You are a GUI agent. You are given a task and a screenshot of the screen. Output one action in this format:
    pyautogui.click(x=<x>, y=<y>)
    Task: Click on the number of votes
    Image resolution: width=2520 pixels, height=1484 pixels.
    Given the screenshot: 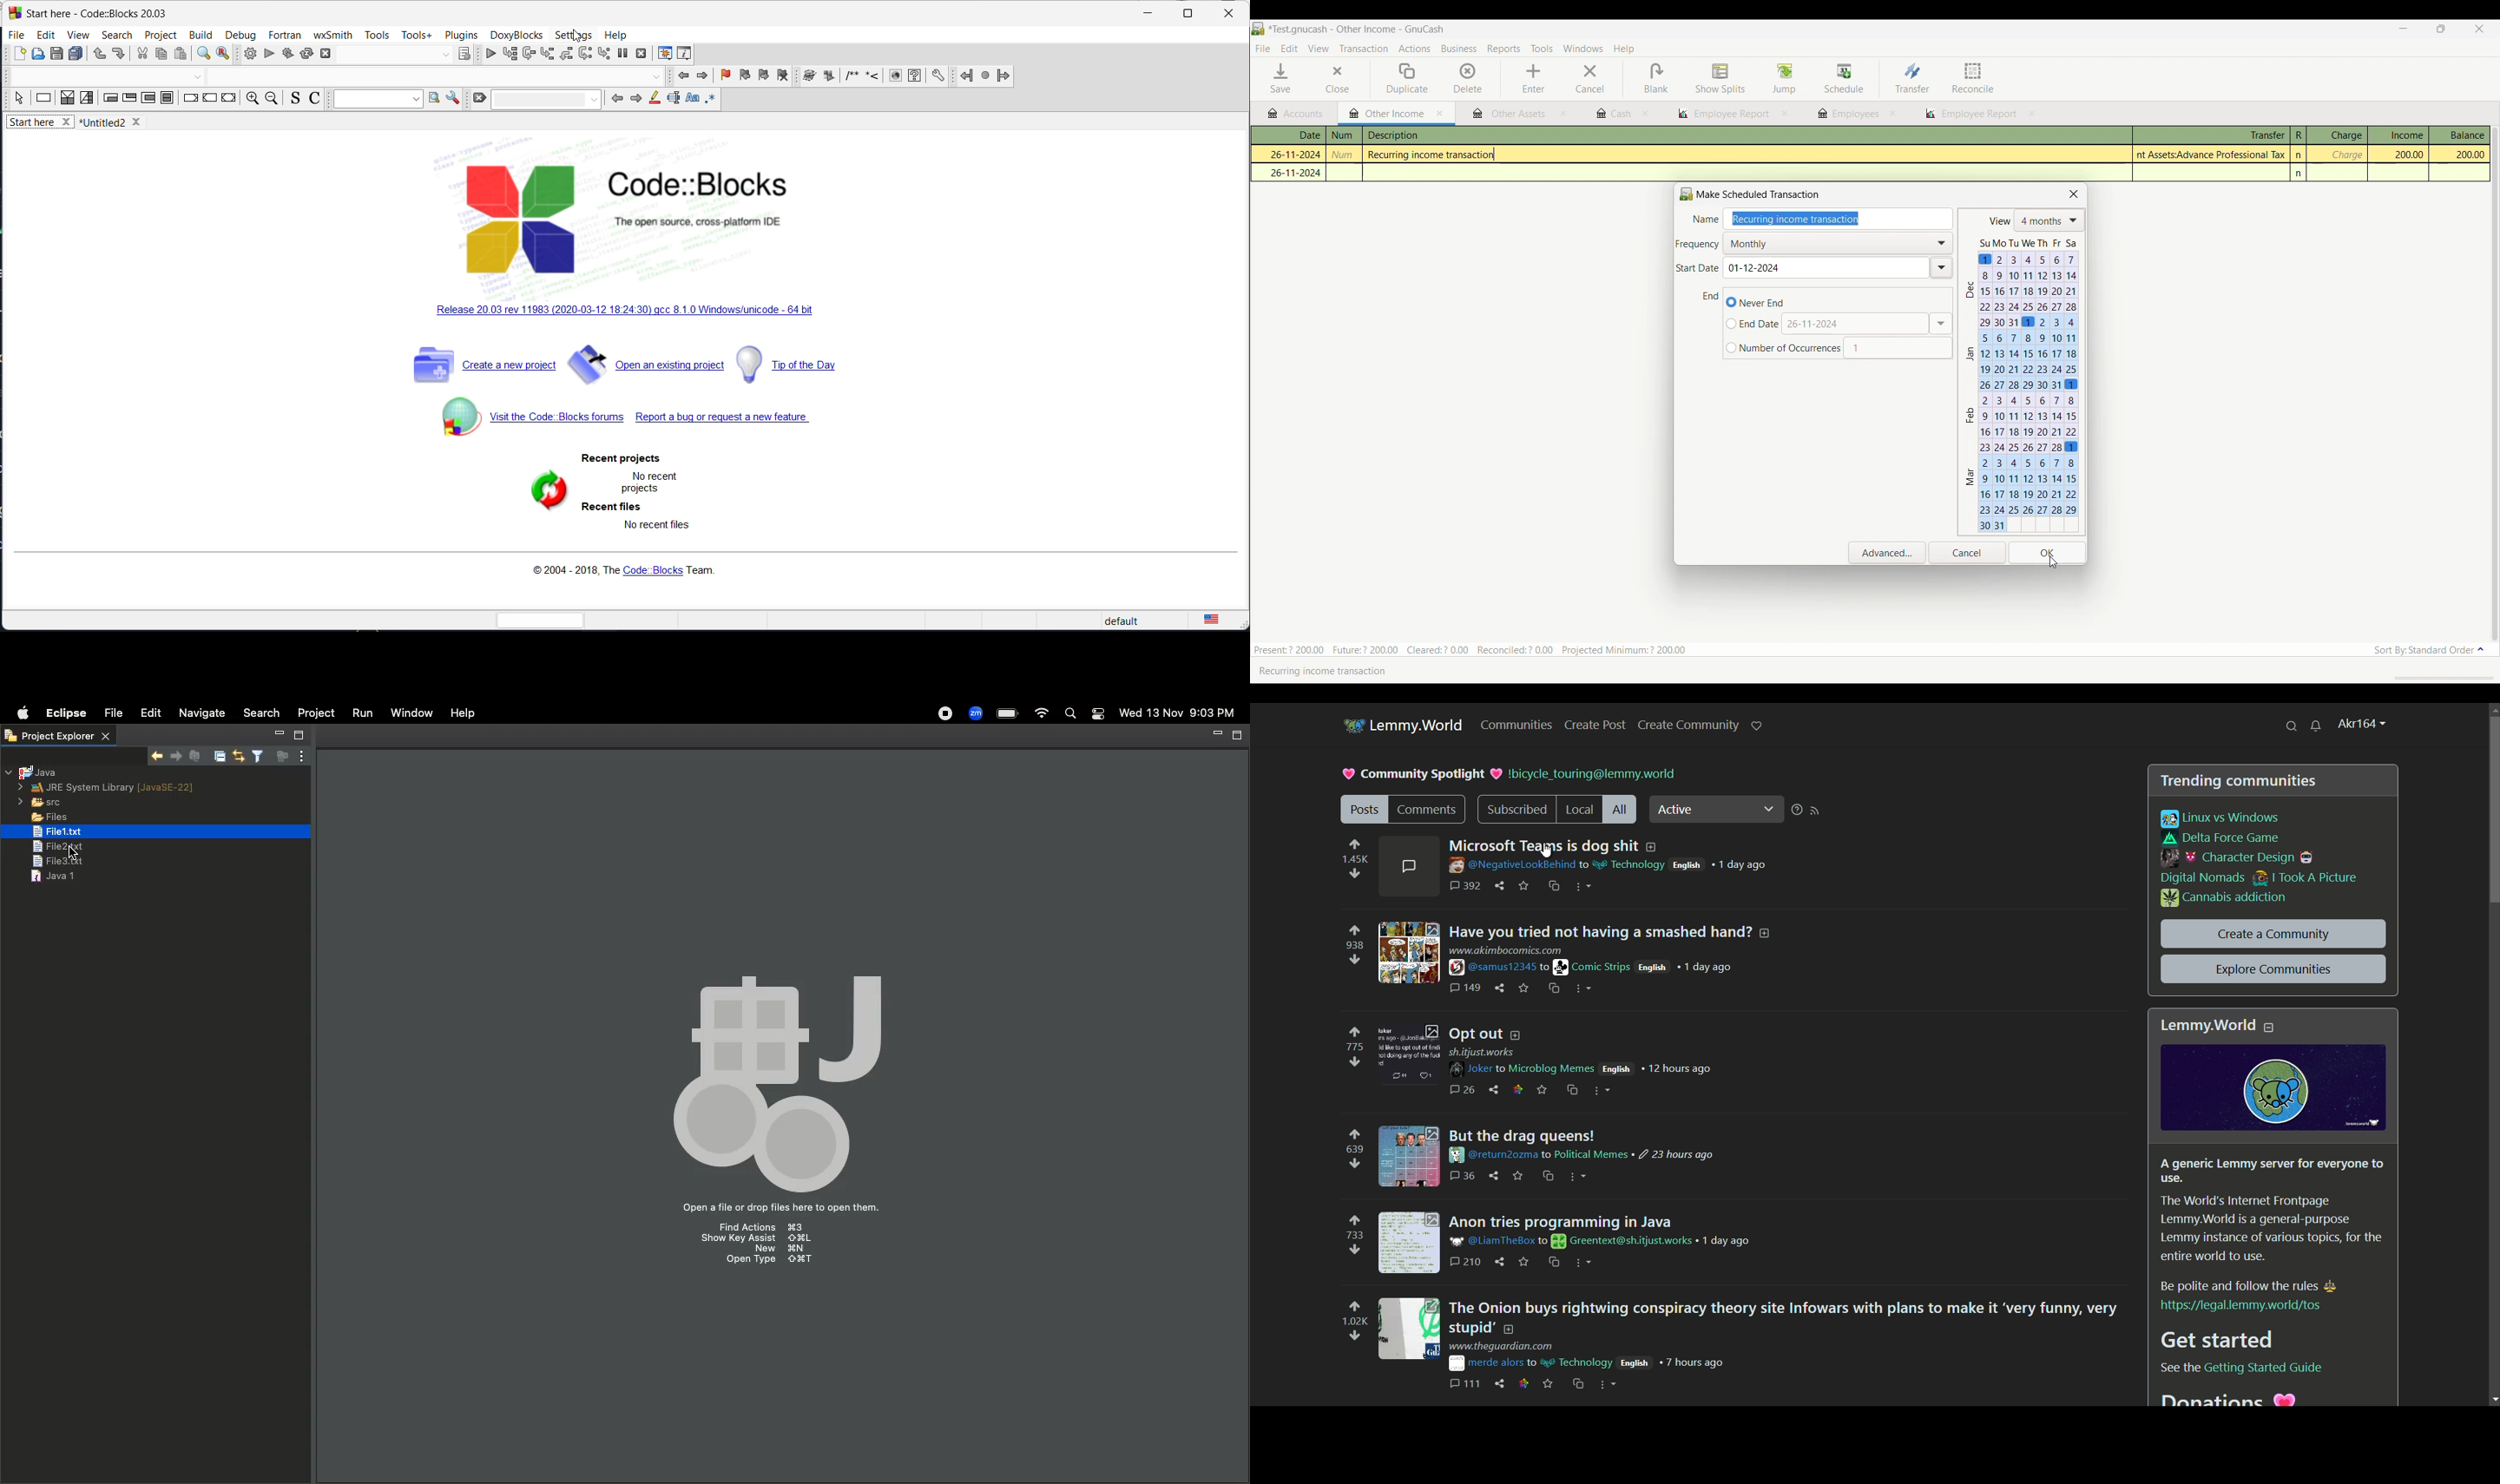 What is the action you would take?
    pyautogui.click(x=1355, y=1323)
    